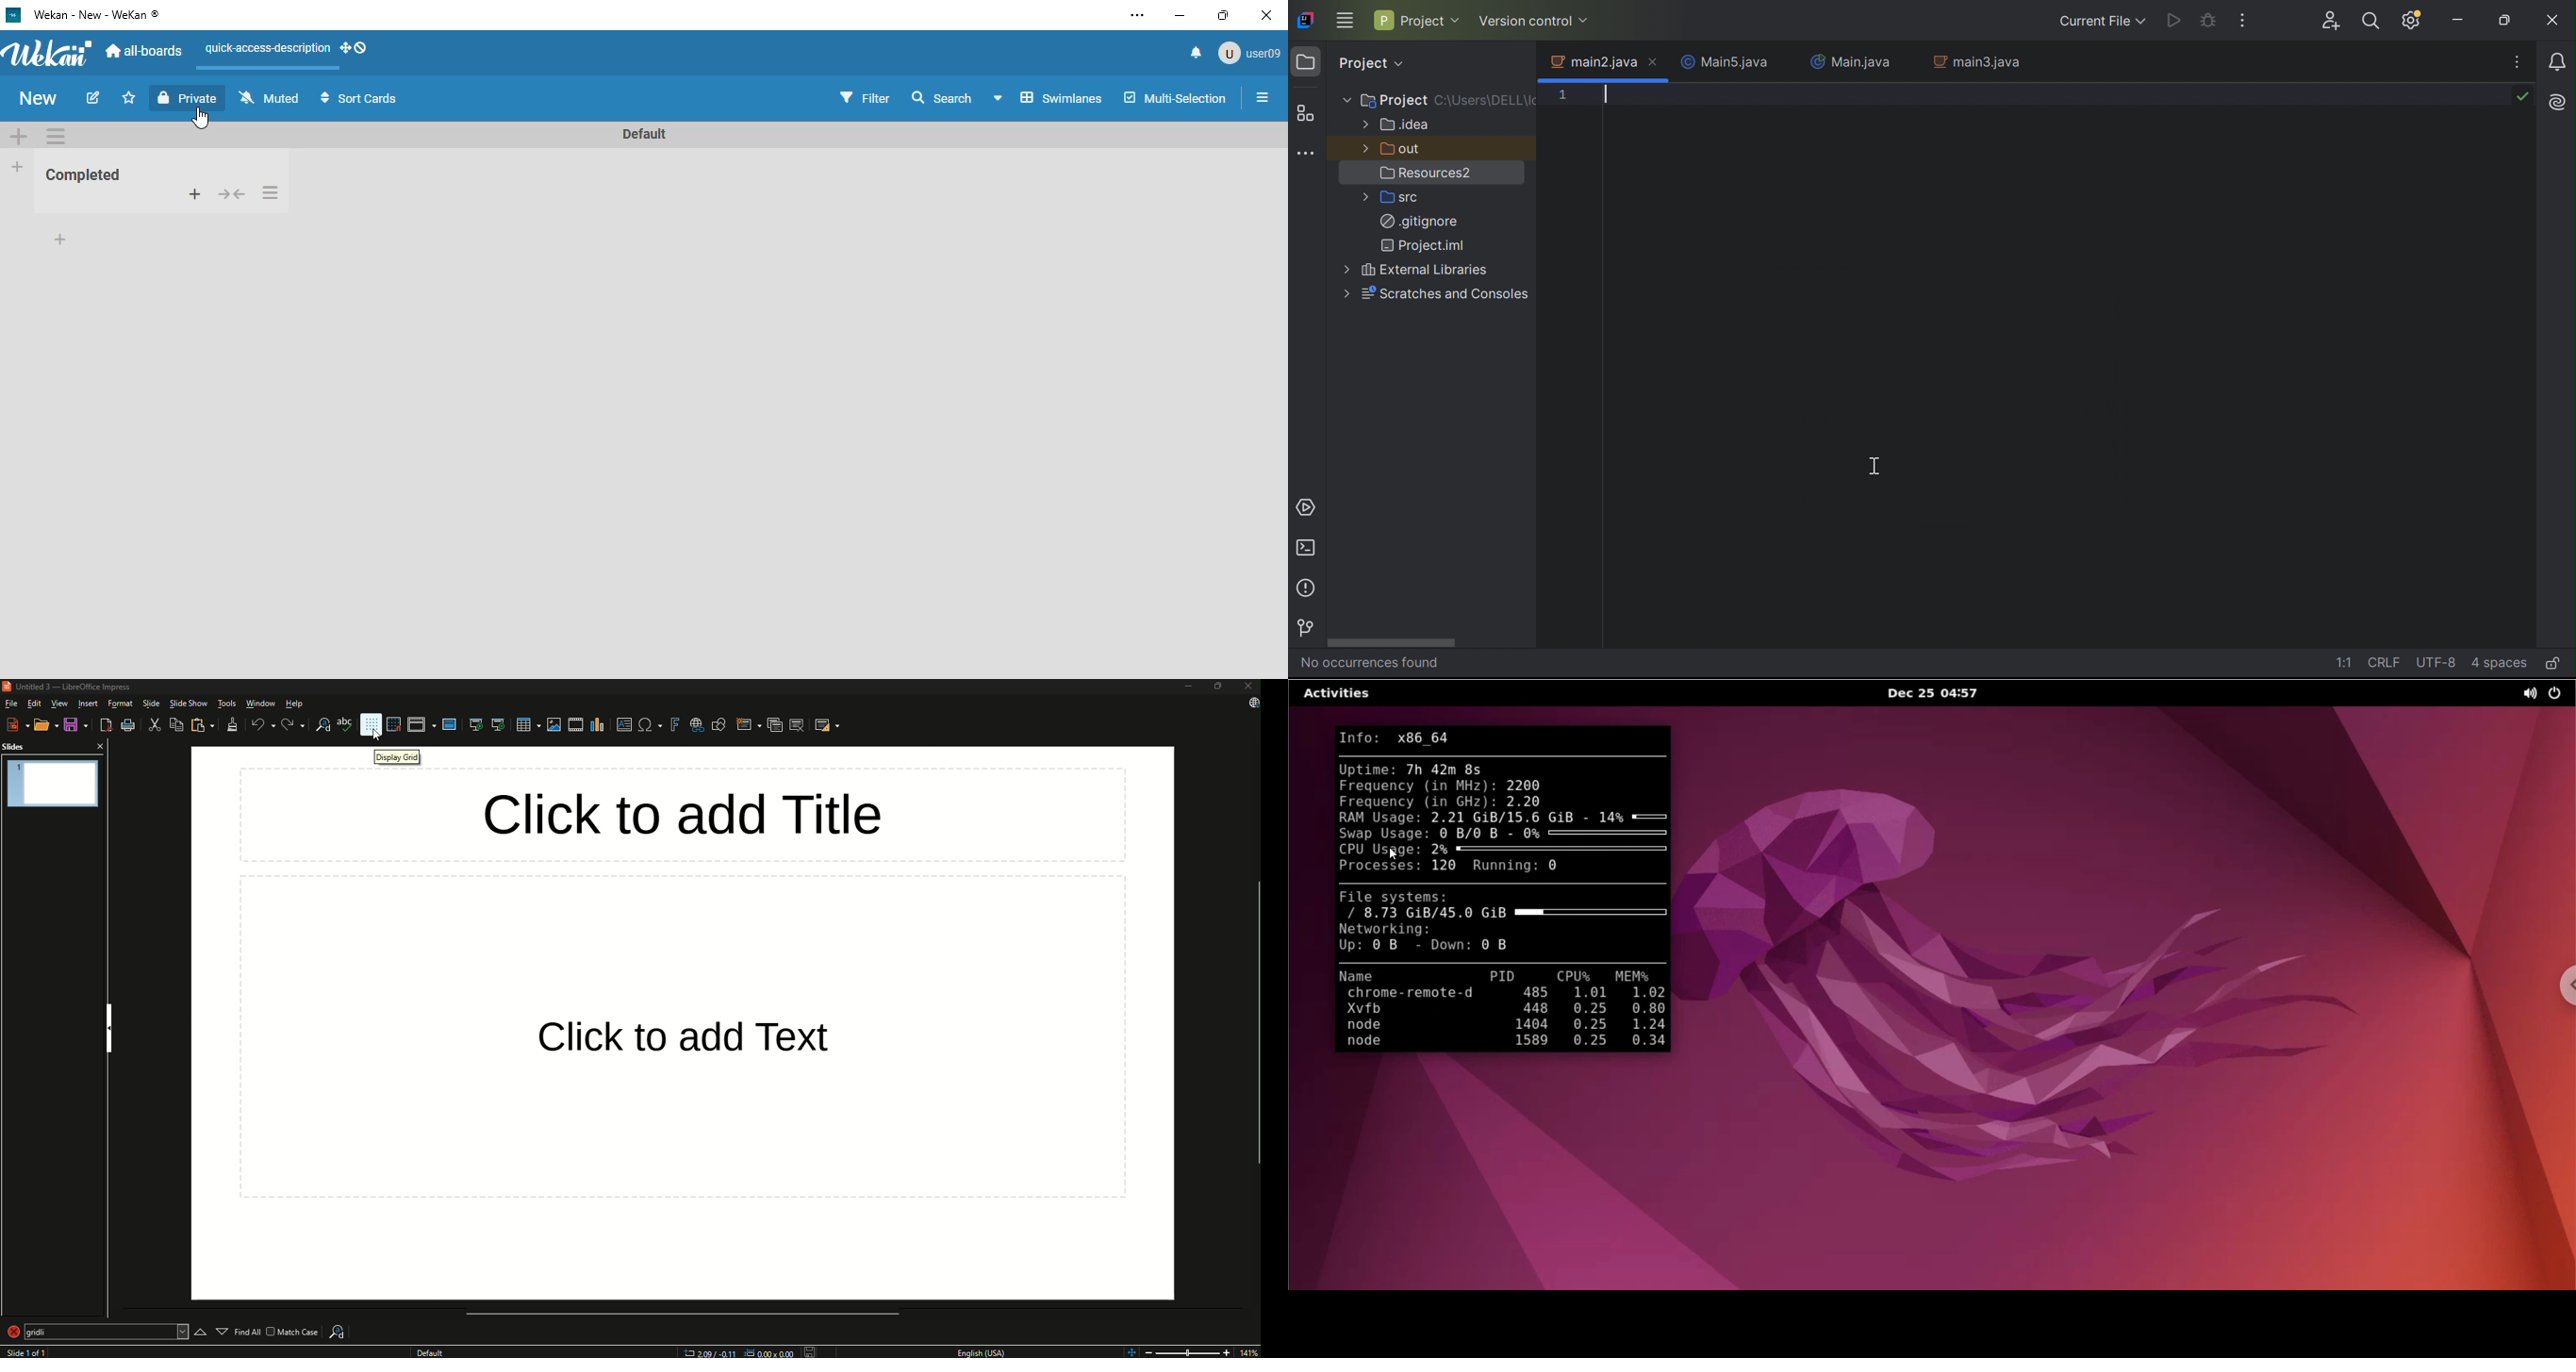  I want to click on English (USA), so click(985, 1349).